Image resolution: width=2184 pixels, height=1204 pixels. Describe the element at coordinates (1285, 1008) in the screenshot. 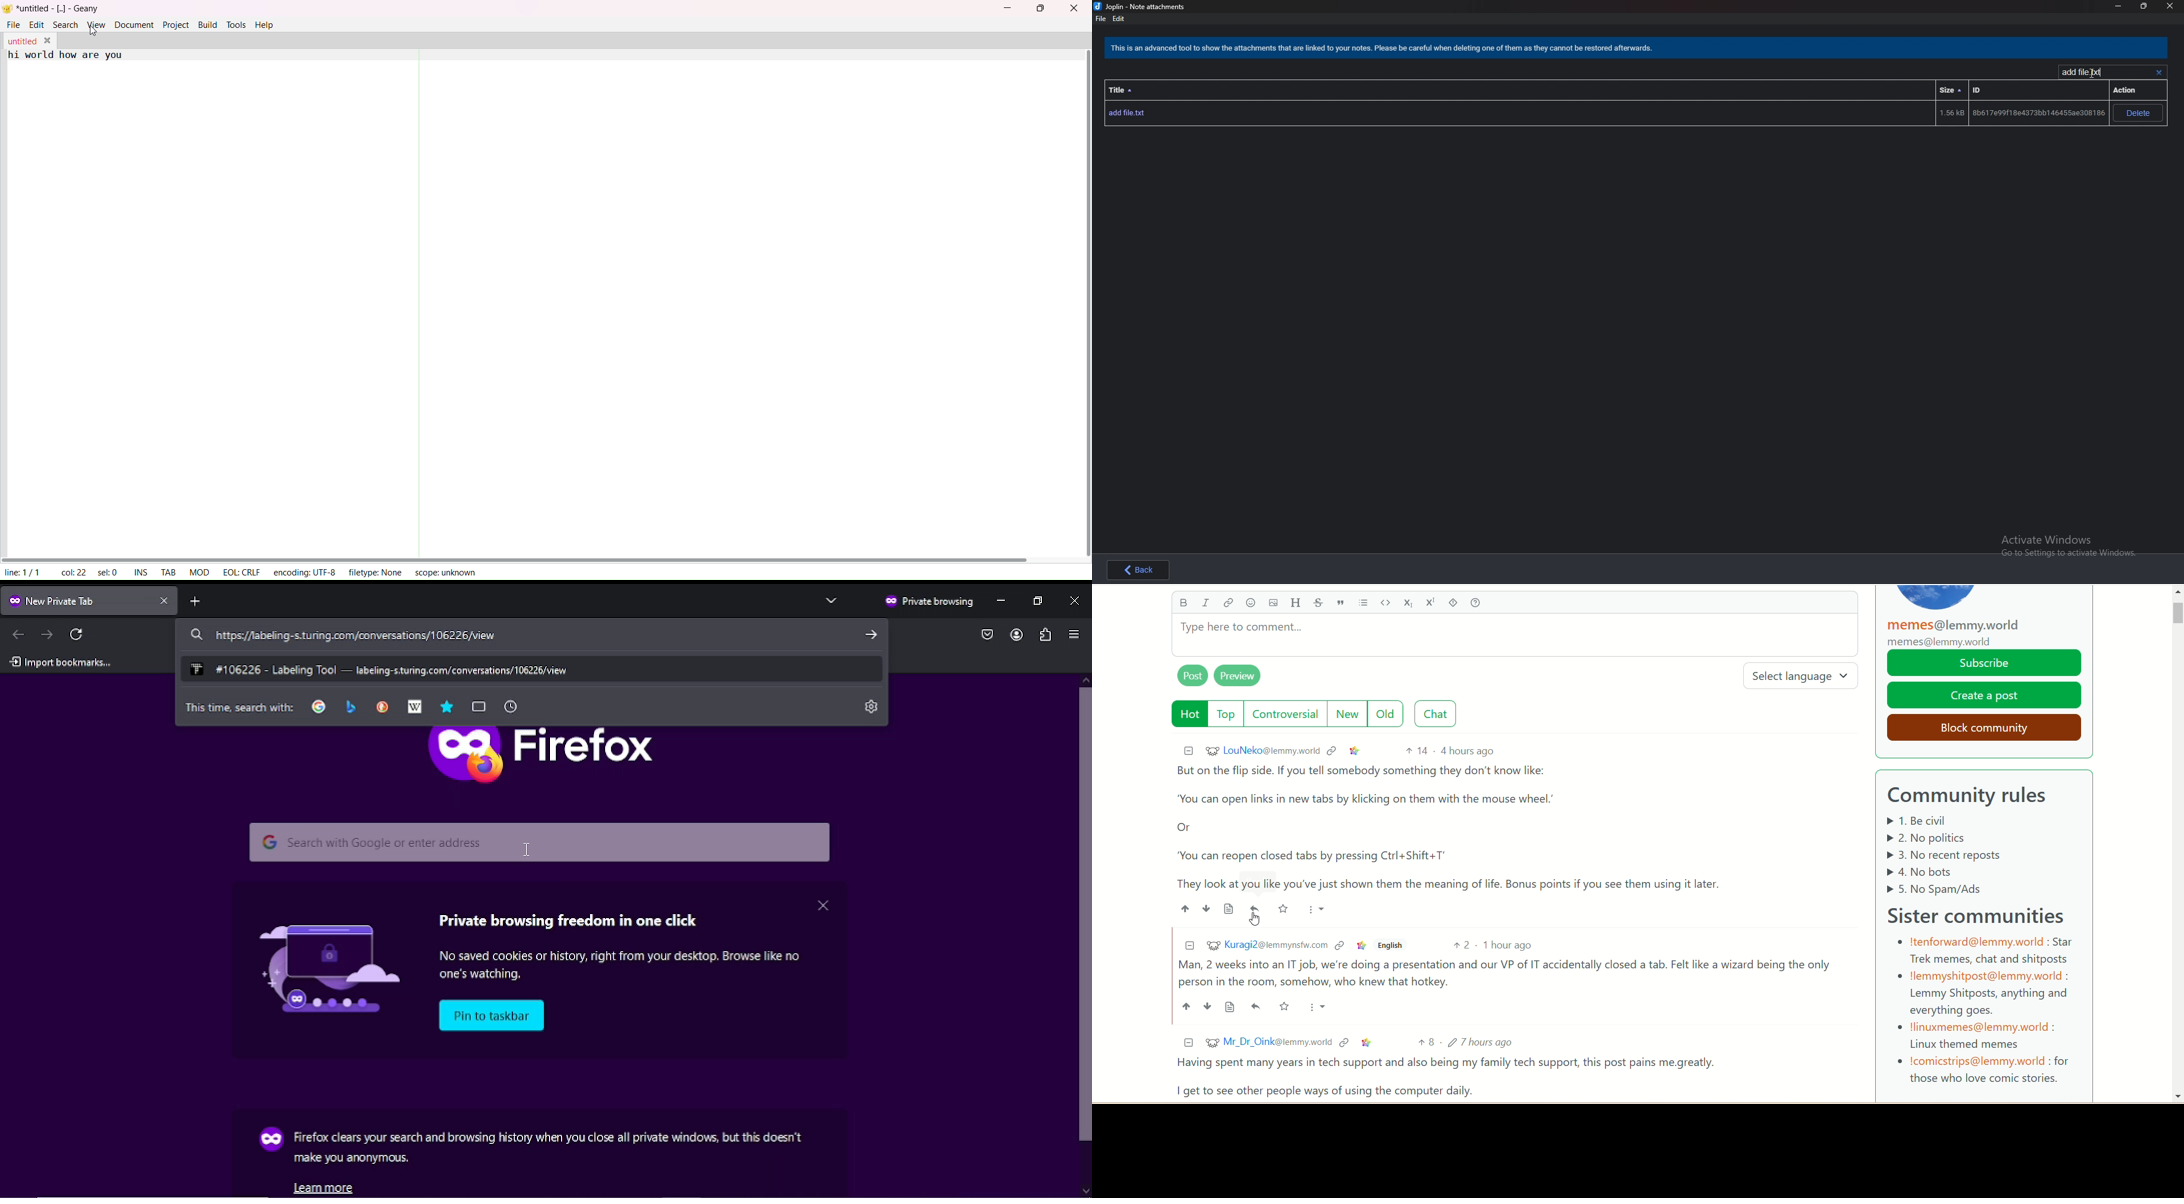

I see `save` at that location.